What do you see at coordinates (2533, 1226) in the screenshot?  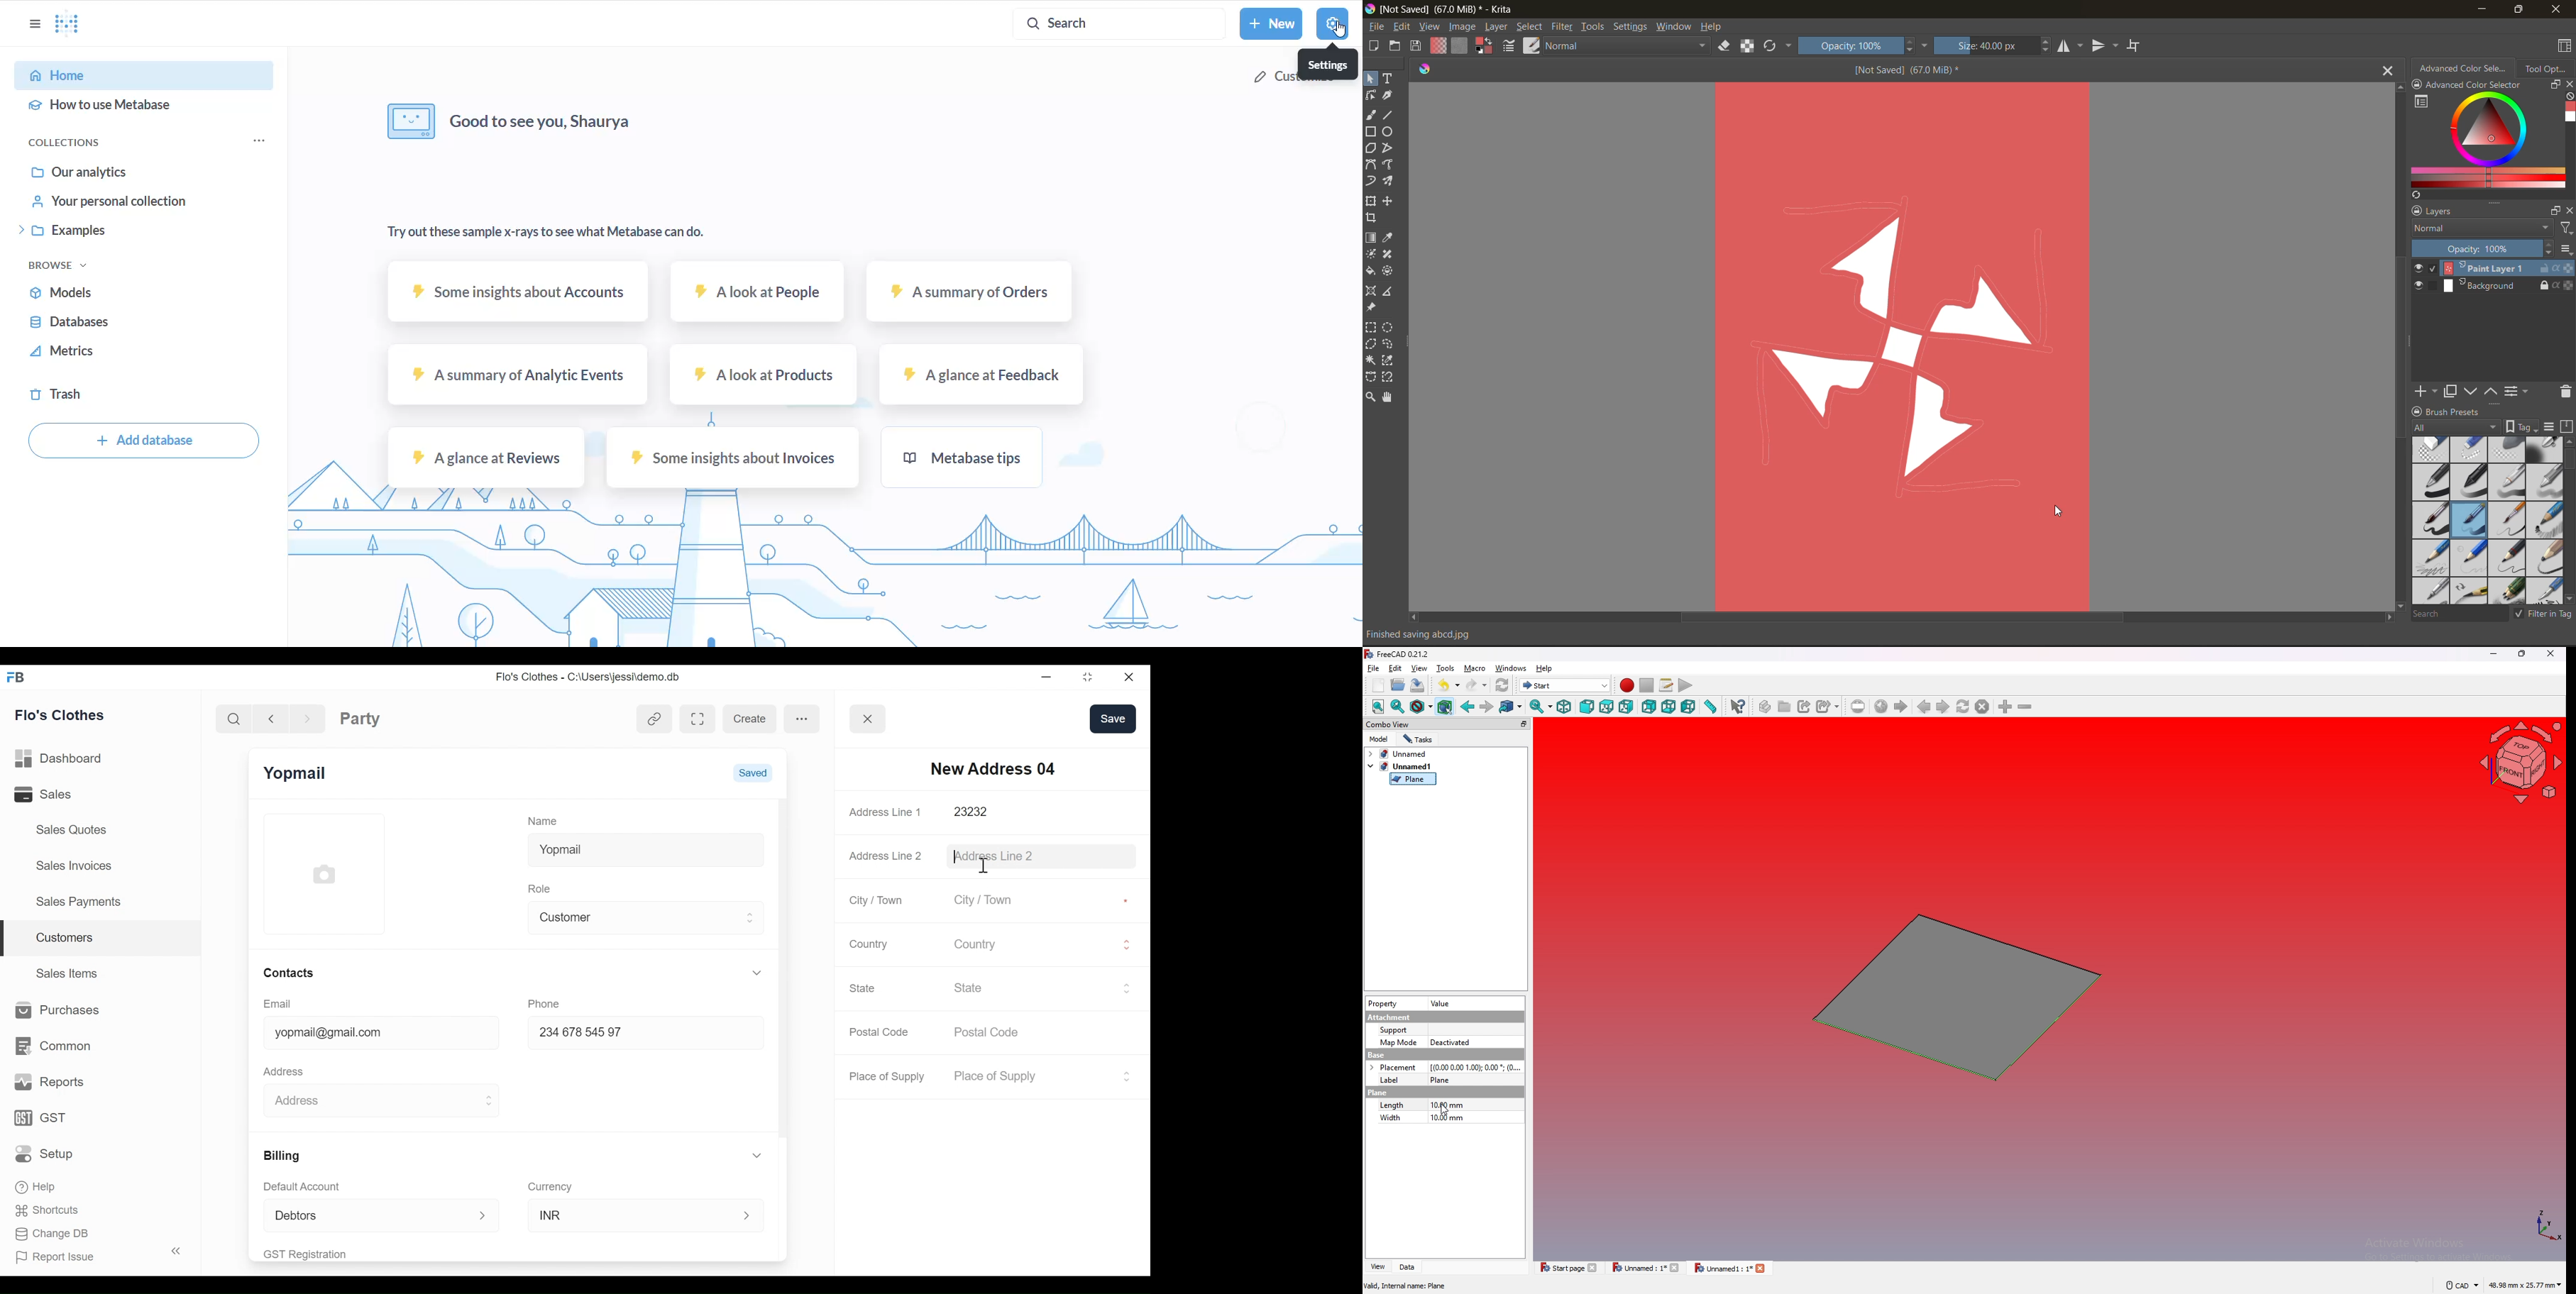 I see `xyz coordinates` at bounding box center [2533, 1226].